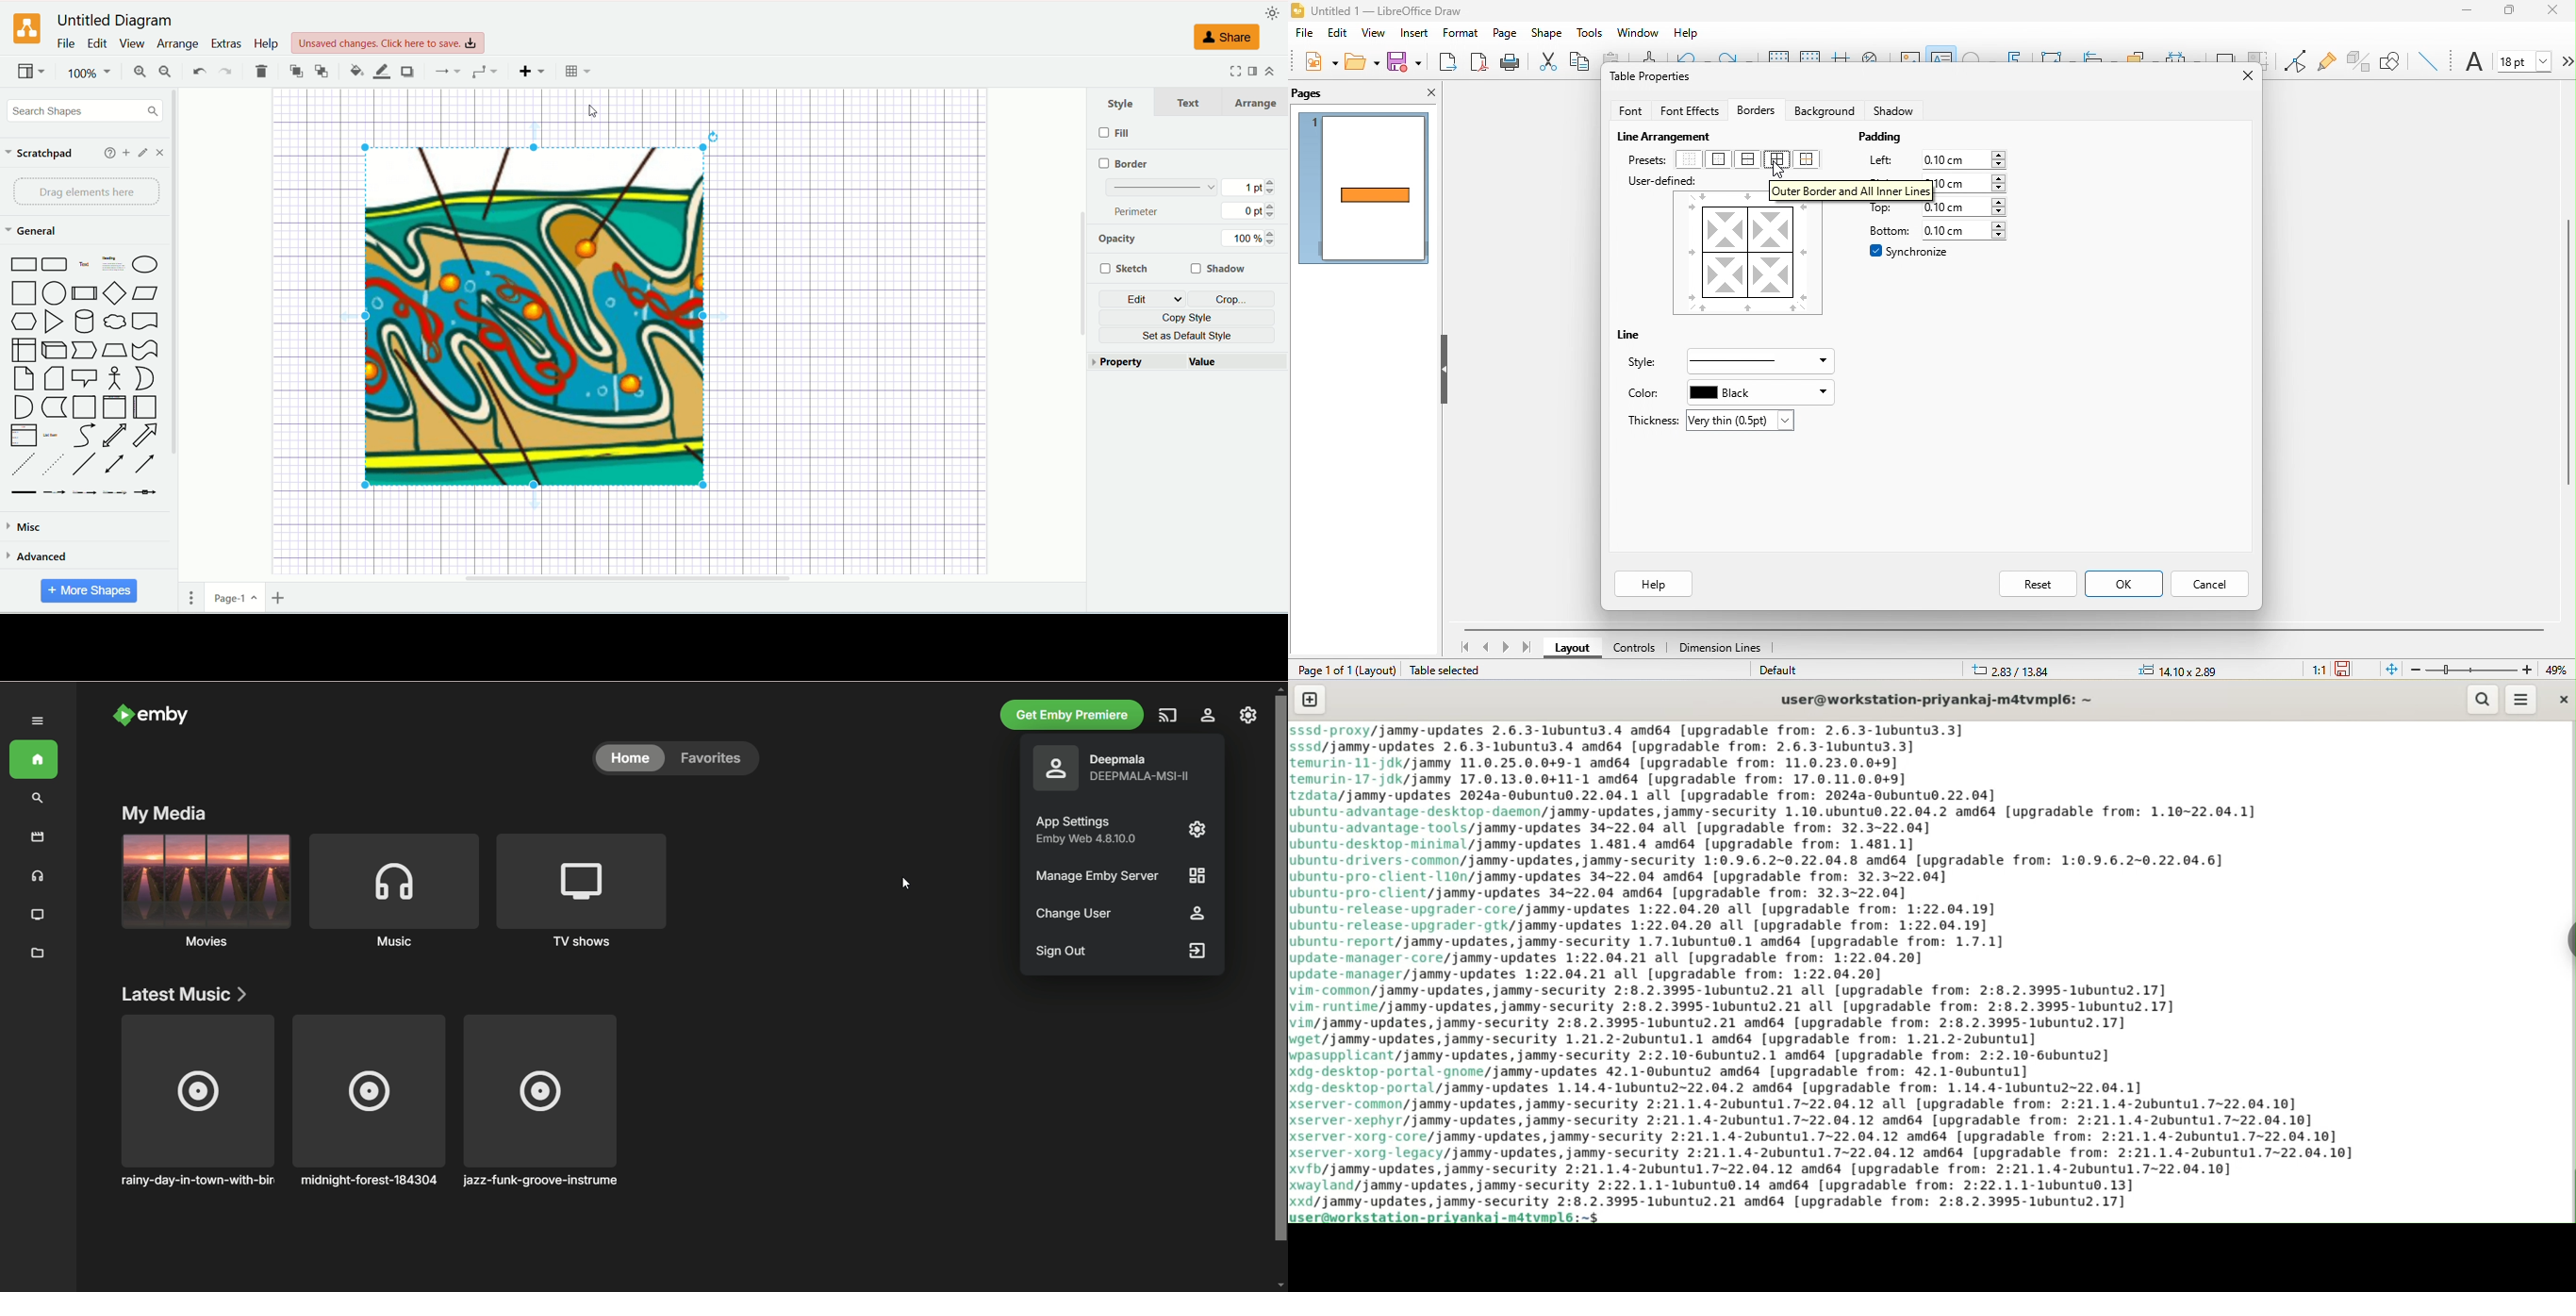  I want to click on shadow, so click(1894, 108).